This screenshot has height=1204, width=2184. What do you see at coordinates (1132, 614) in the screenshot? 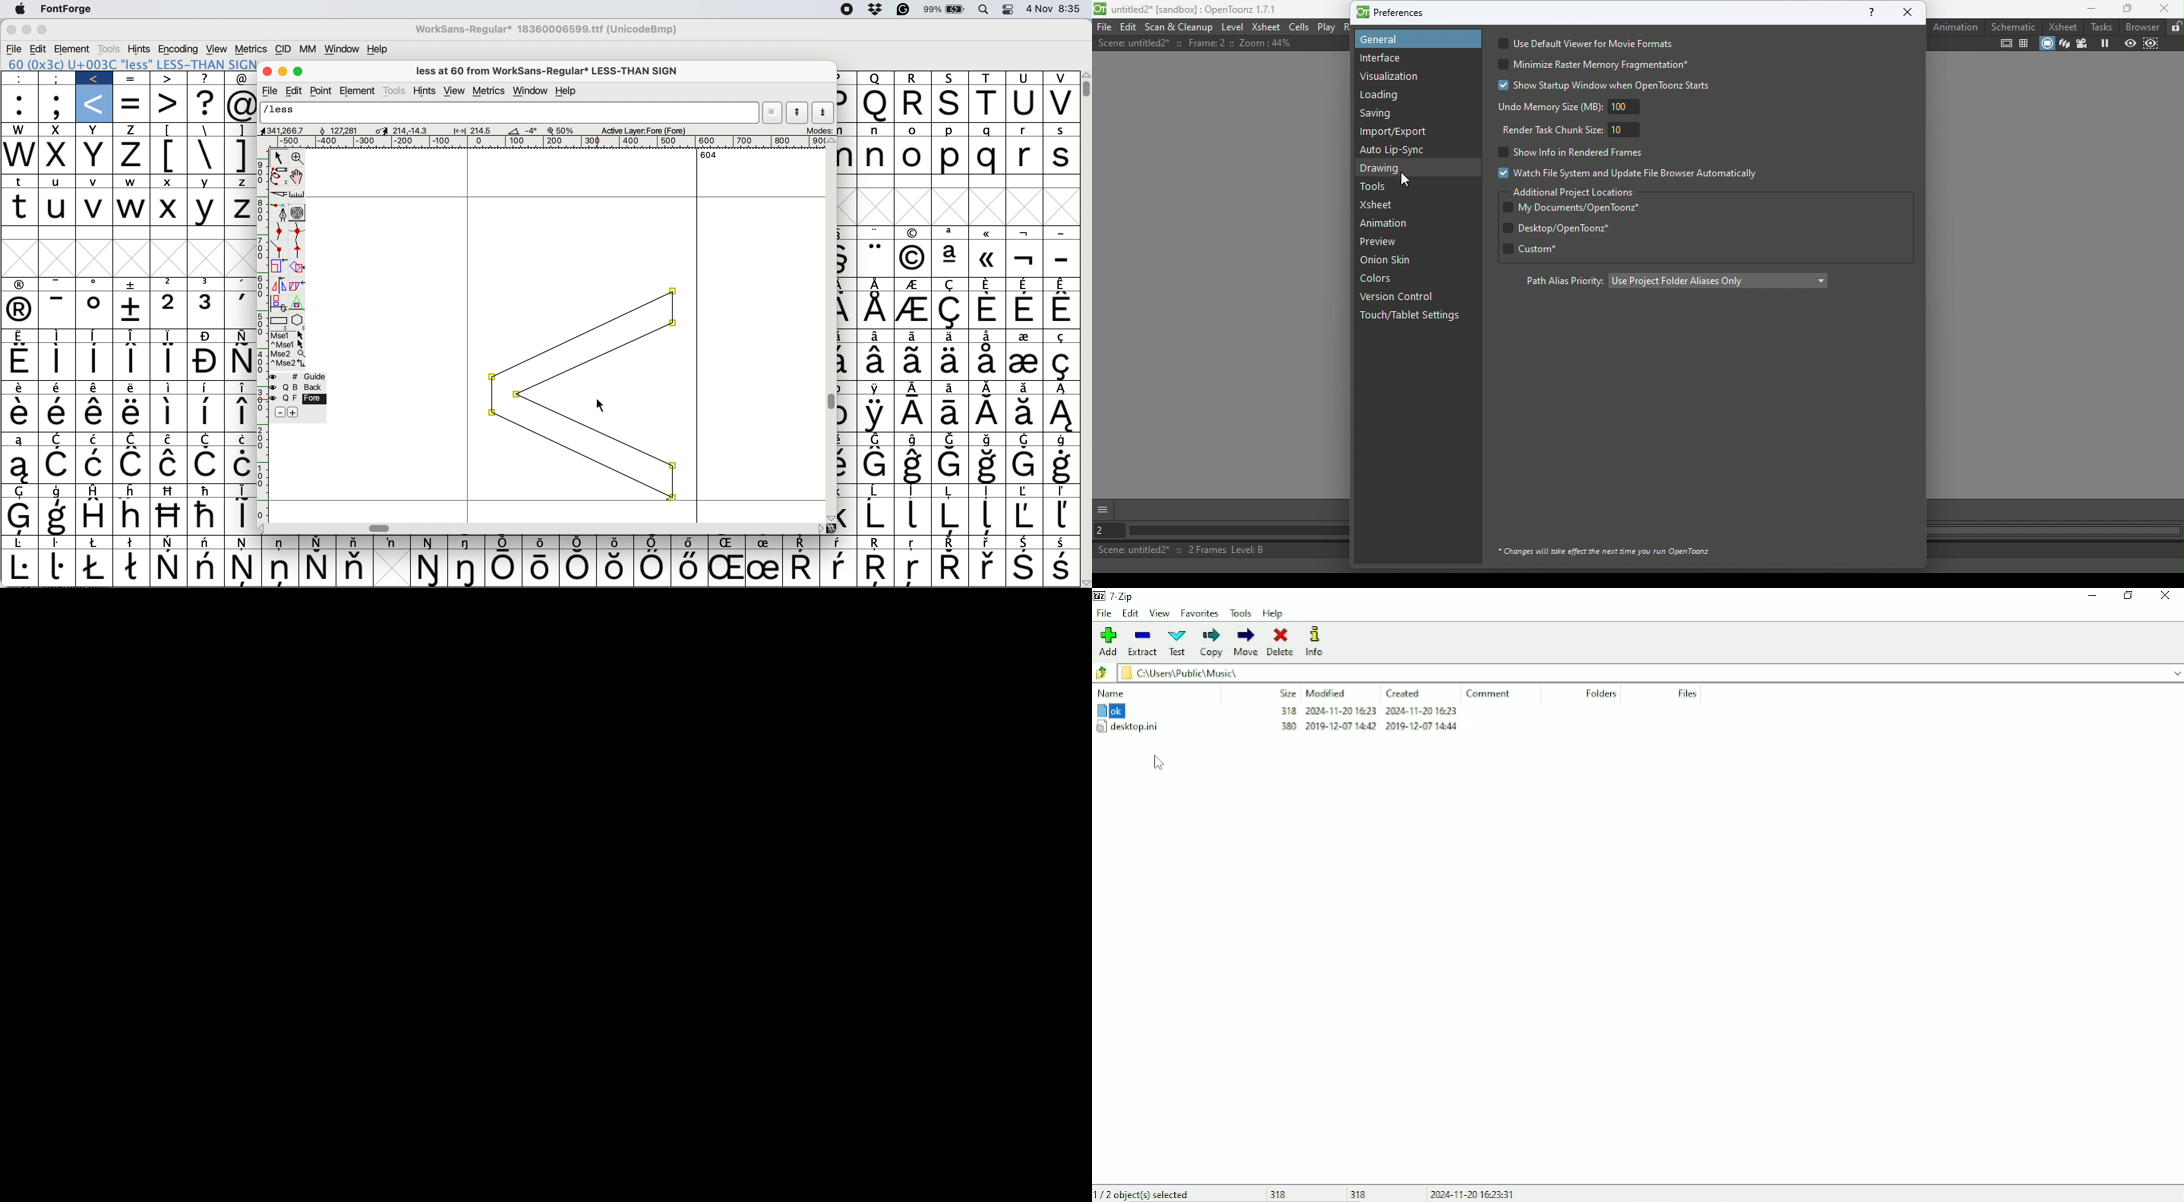
I see `Edit` at bounding box center [1132, 614].